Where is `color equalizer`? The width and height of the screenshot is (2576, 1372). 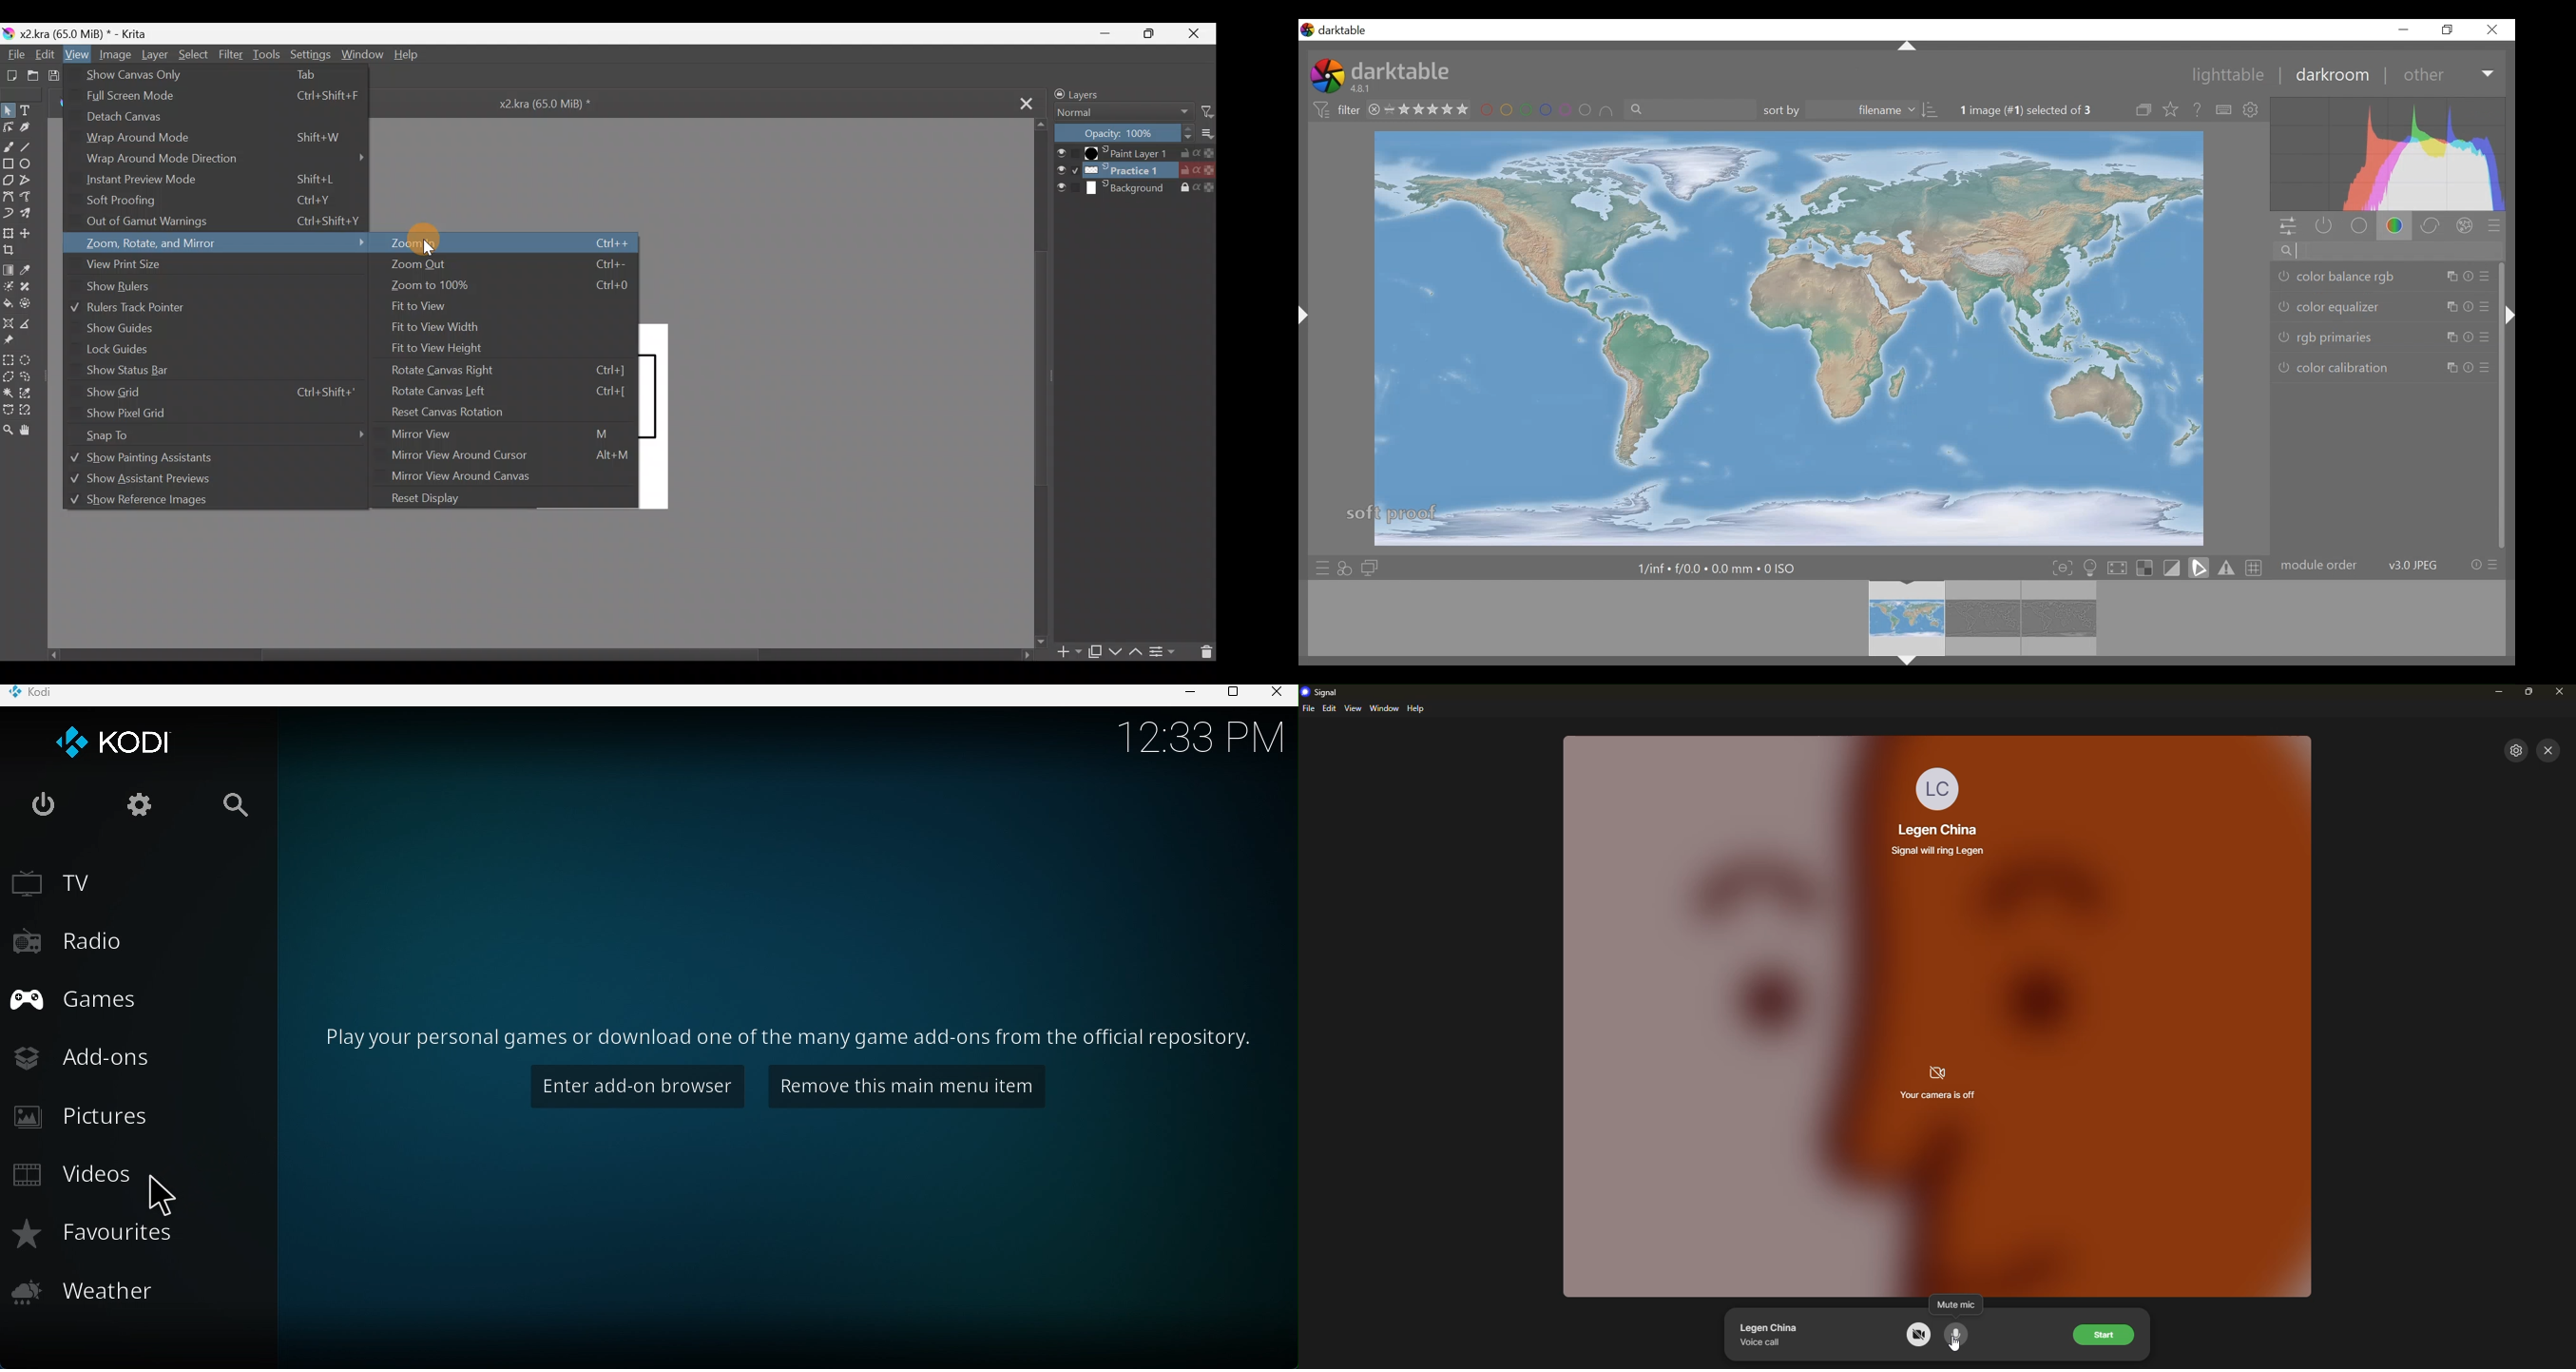
color equalizer is located at coordinates (2381, 307).